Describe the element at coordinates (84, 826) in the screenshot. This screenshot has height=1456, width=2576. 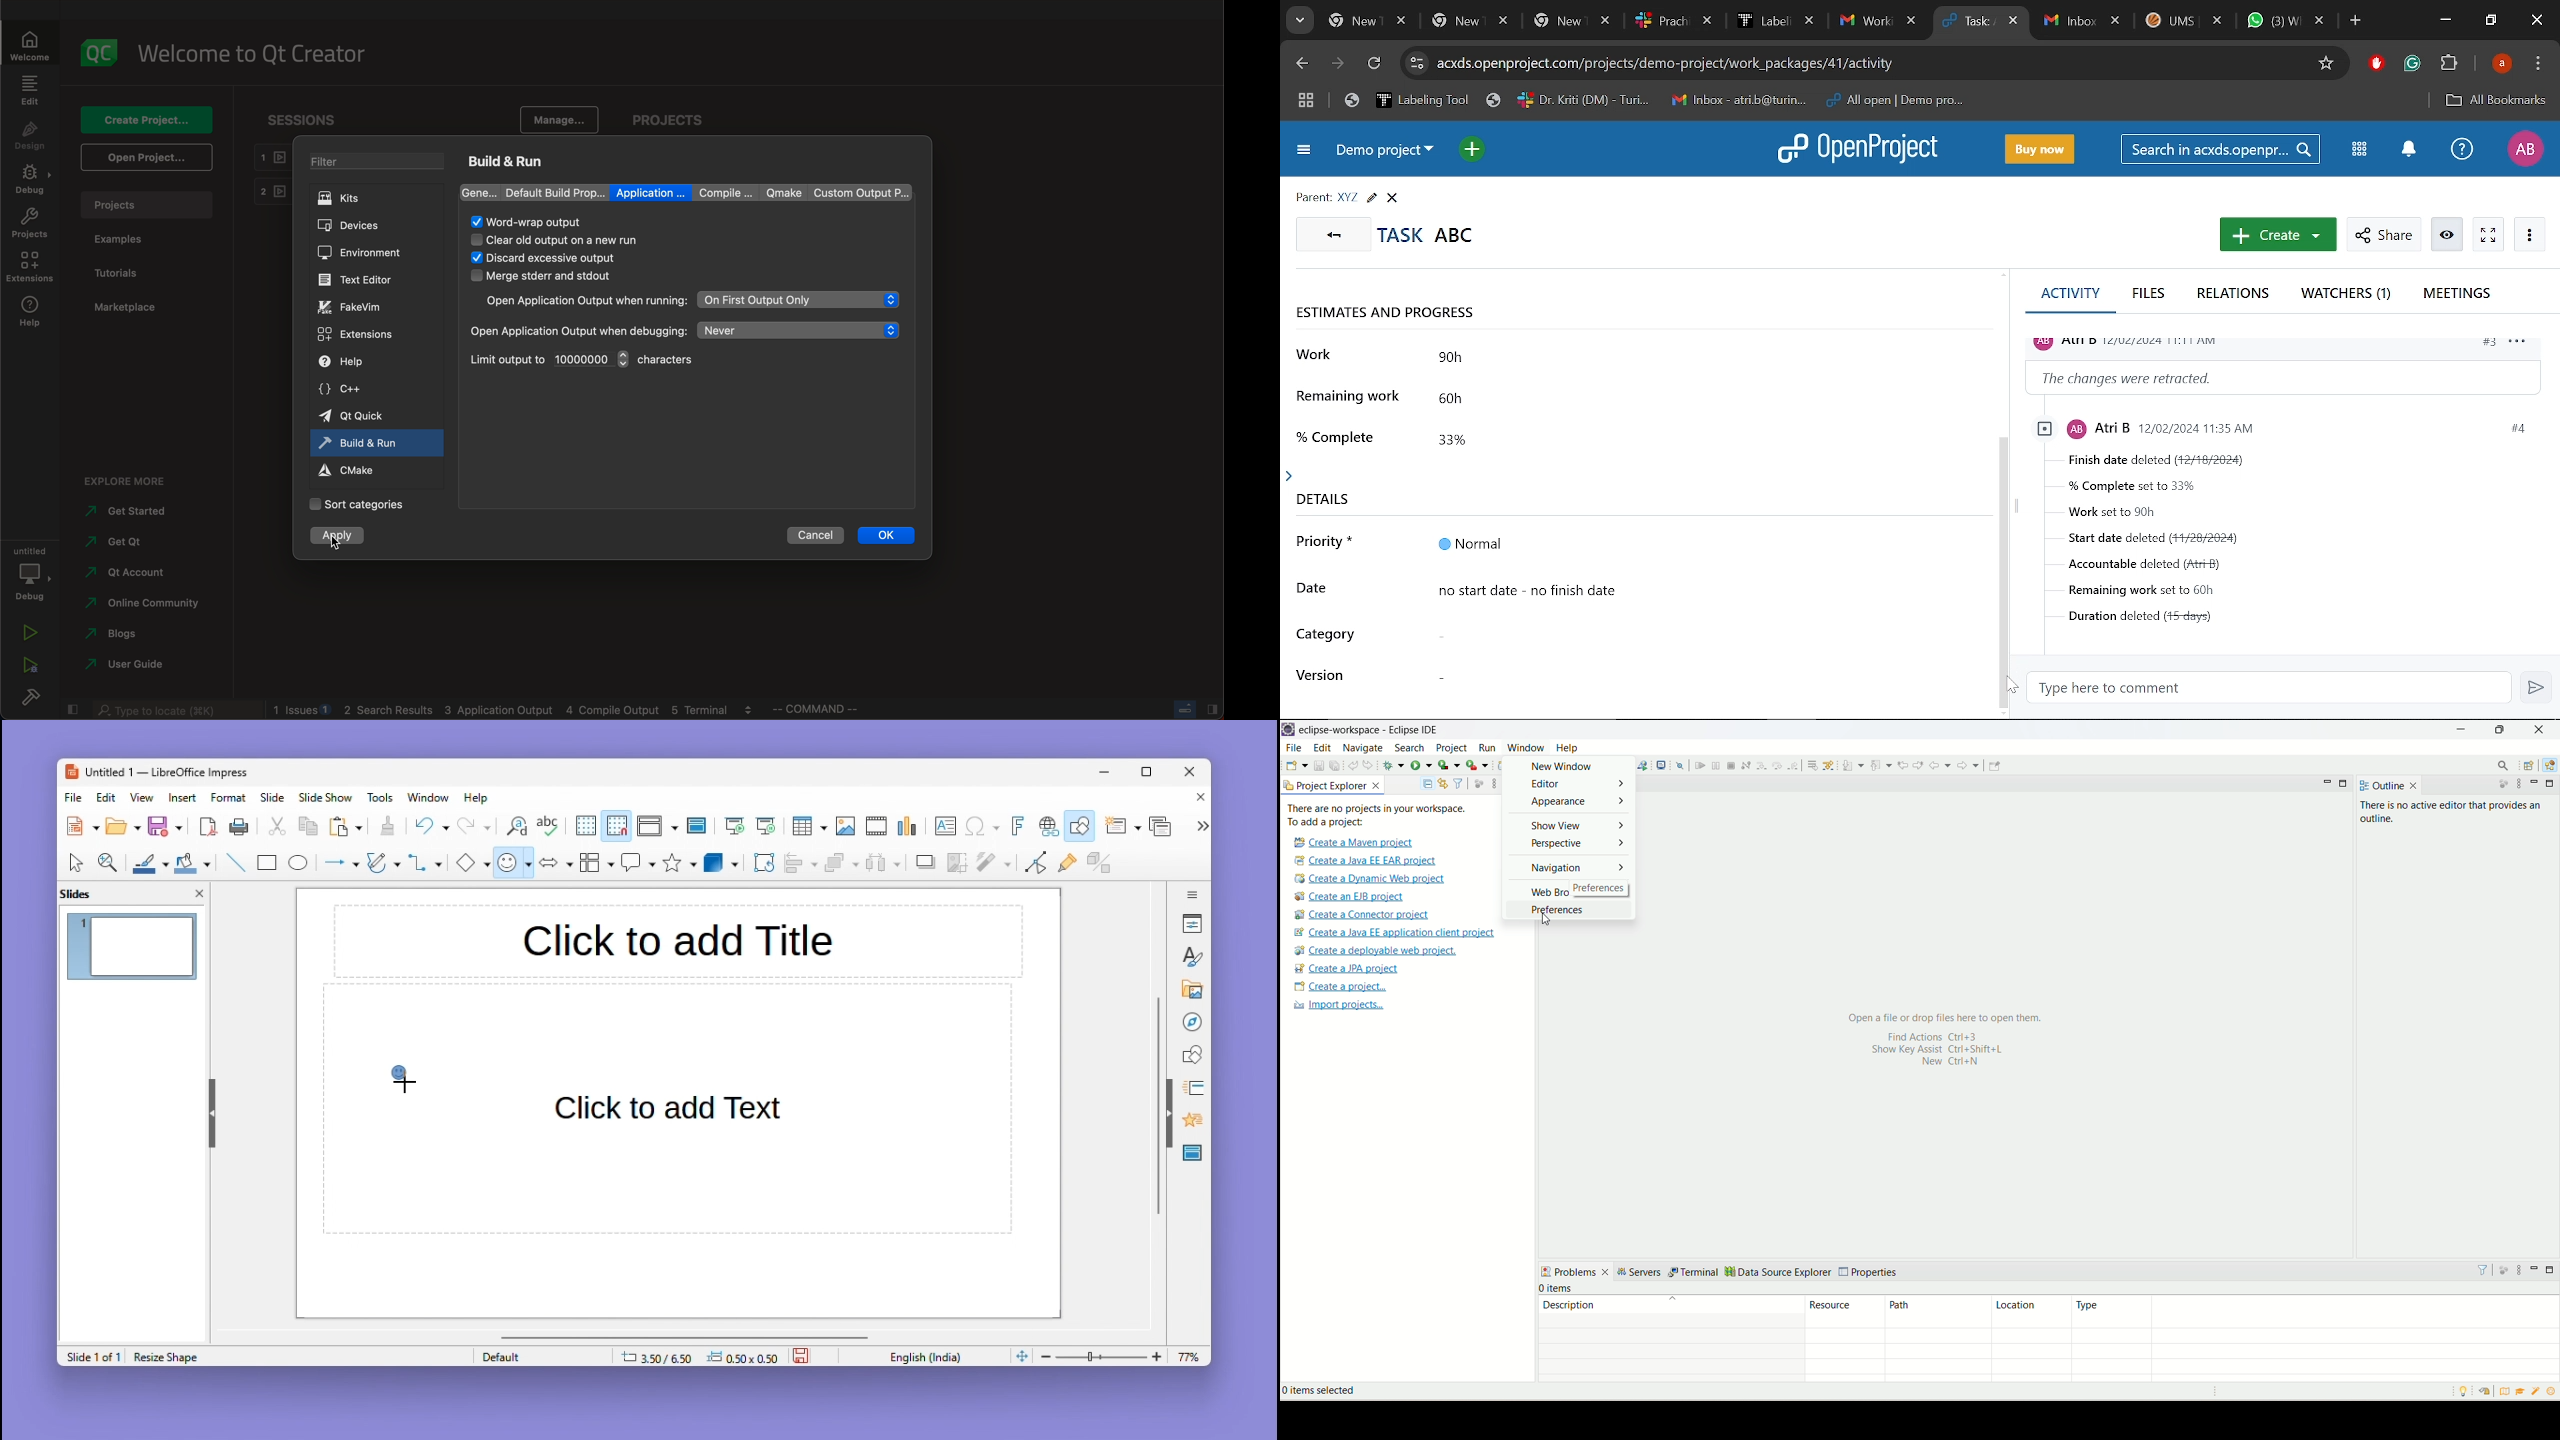
I see `new` at that location.